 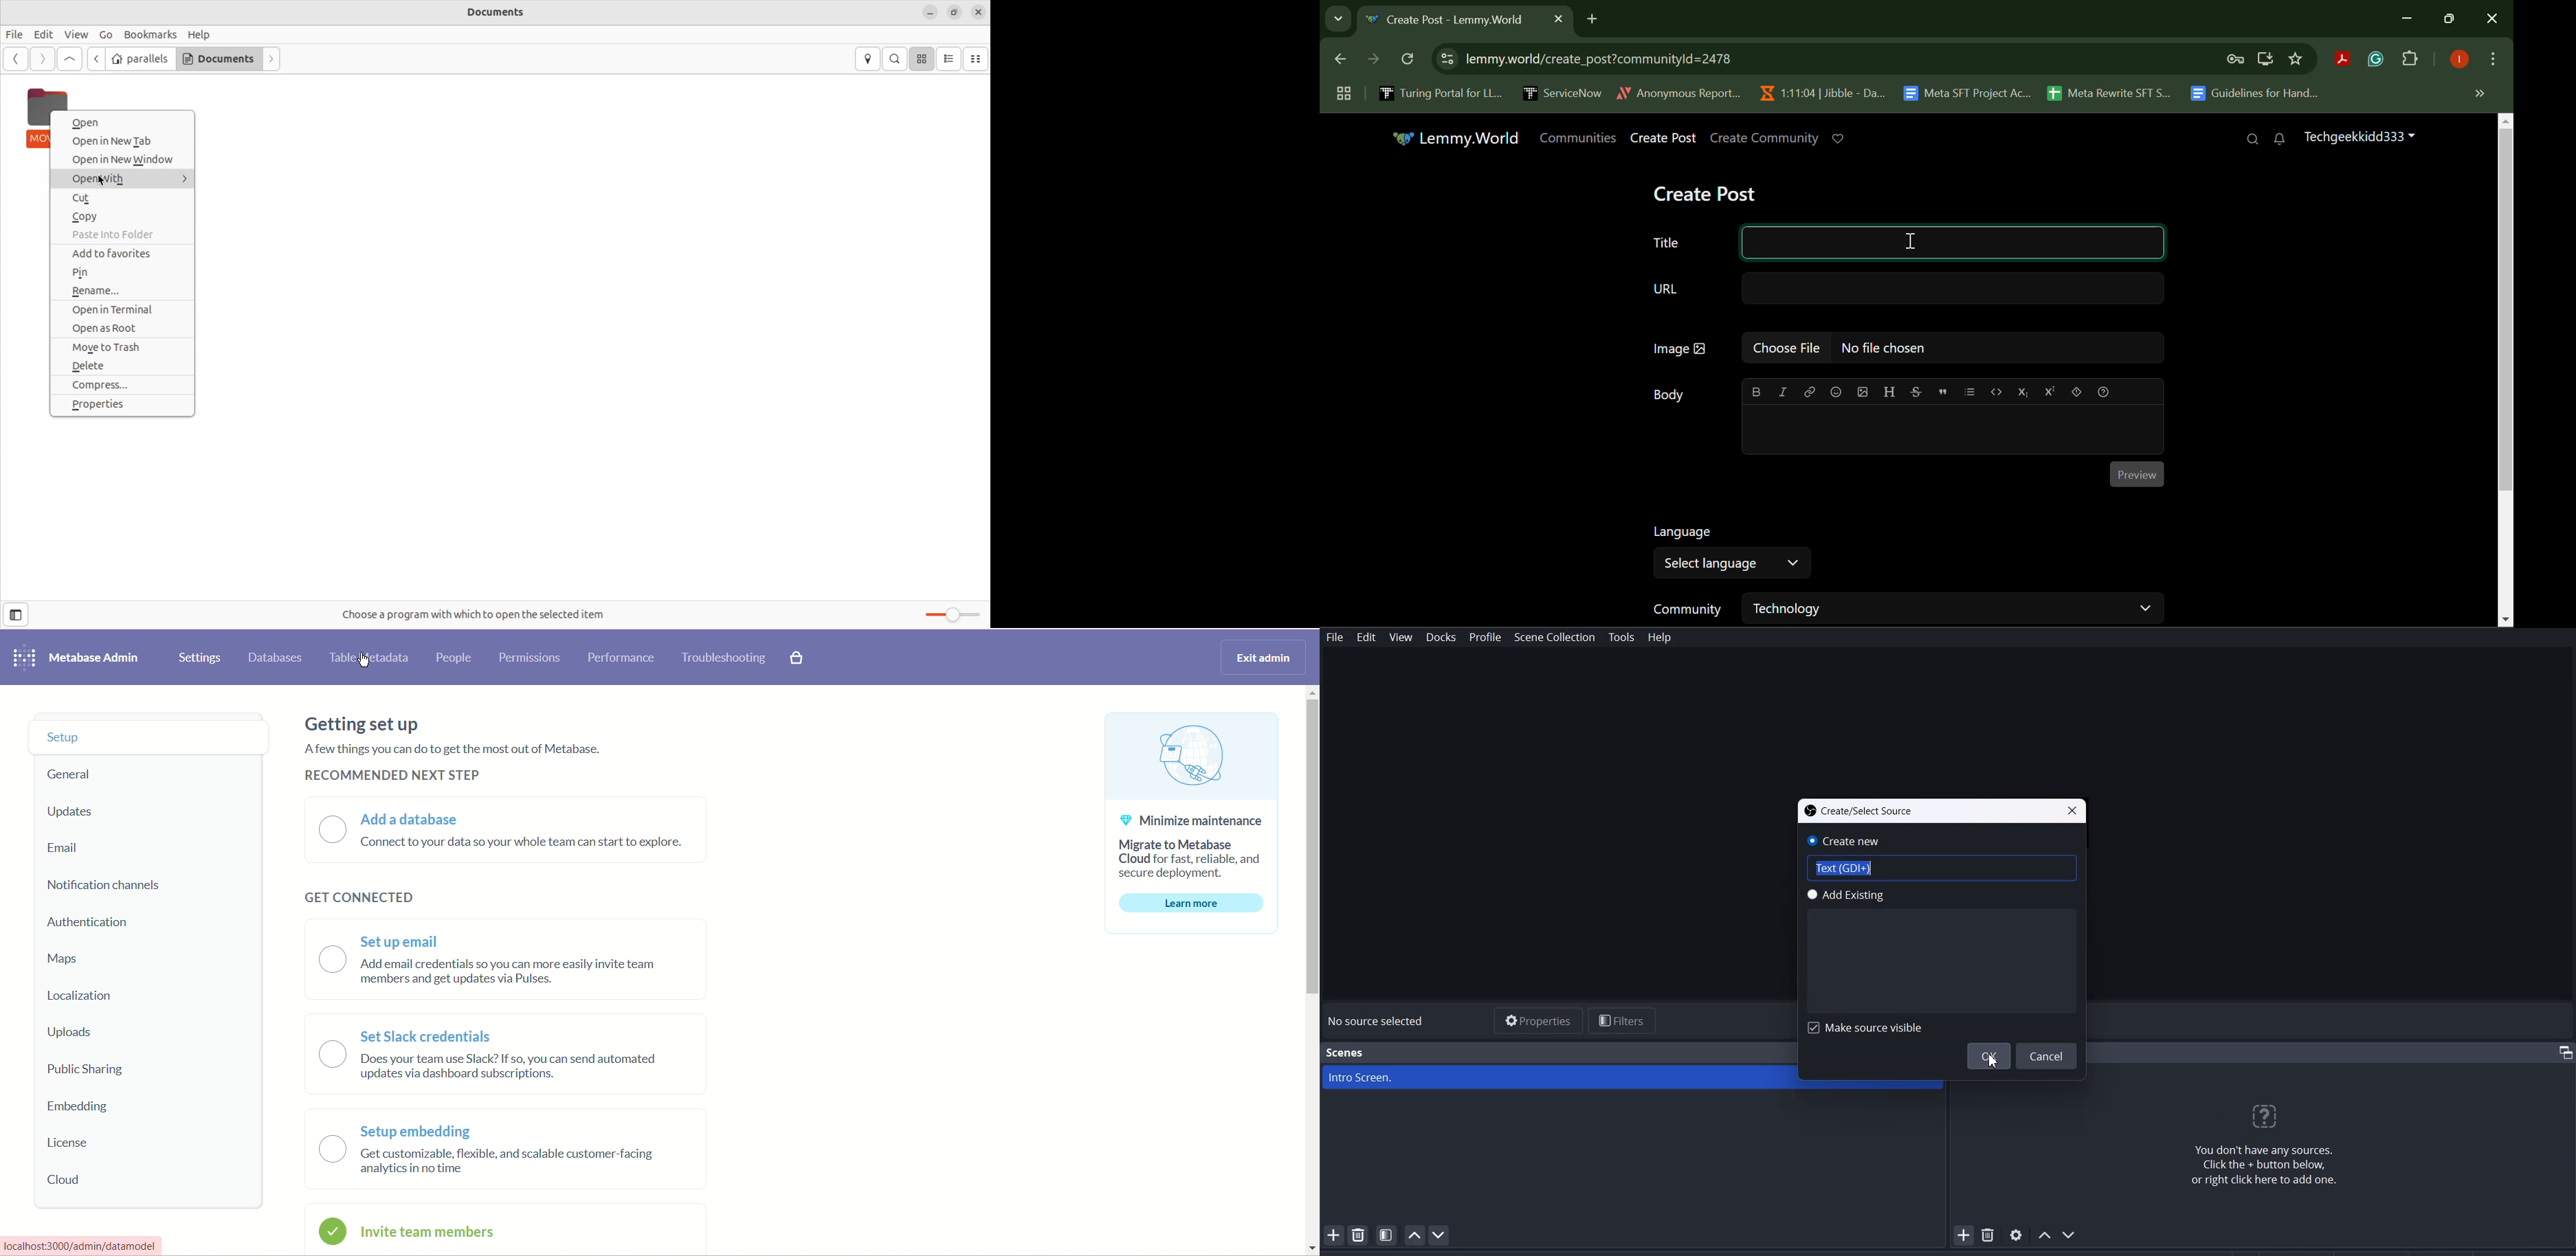 What do you see at coordinates (1409, 60) in the screenshot?
I see `Refresh Page ` at bounding box center [1409, 60].